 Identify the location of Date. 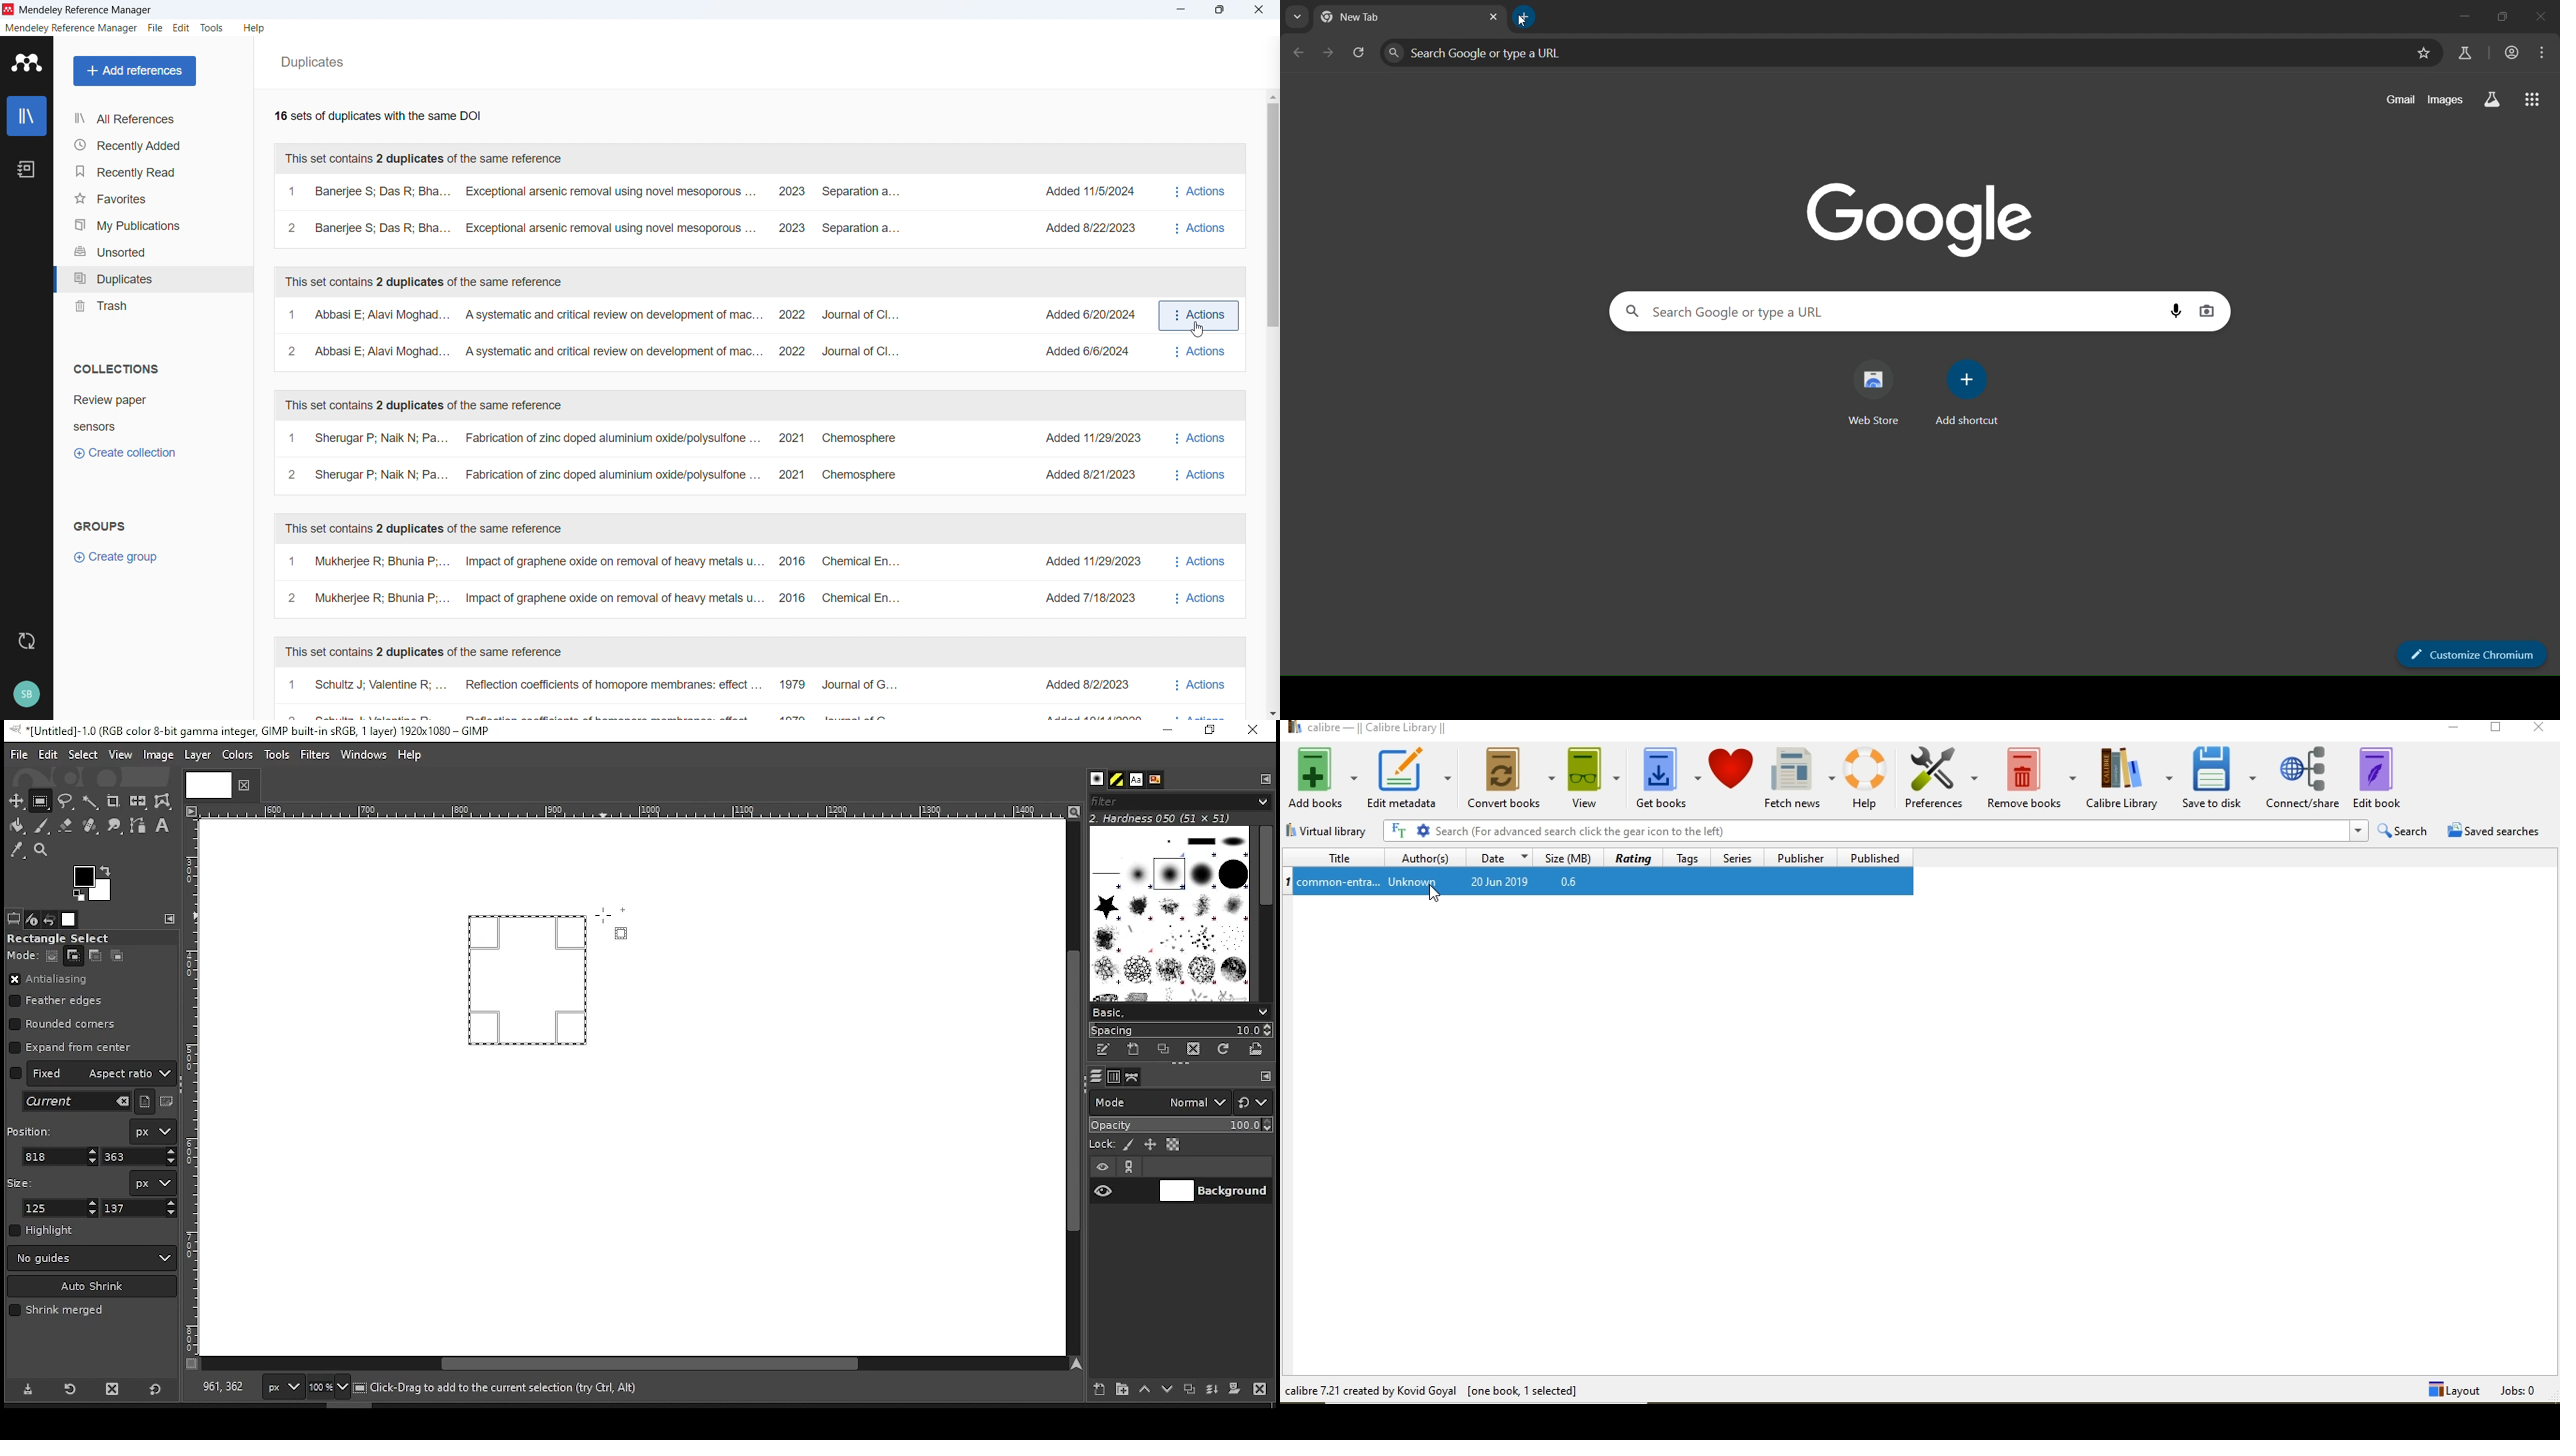
(1498, 860).